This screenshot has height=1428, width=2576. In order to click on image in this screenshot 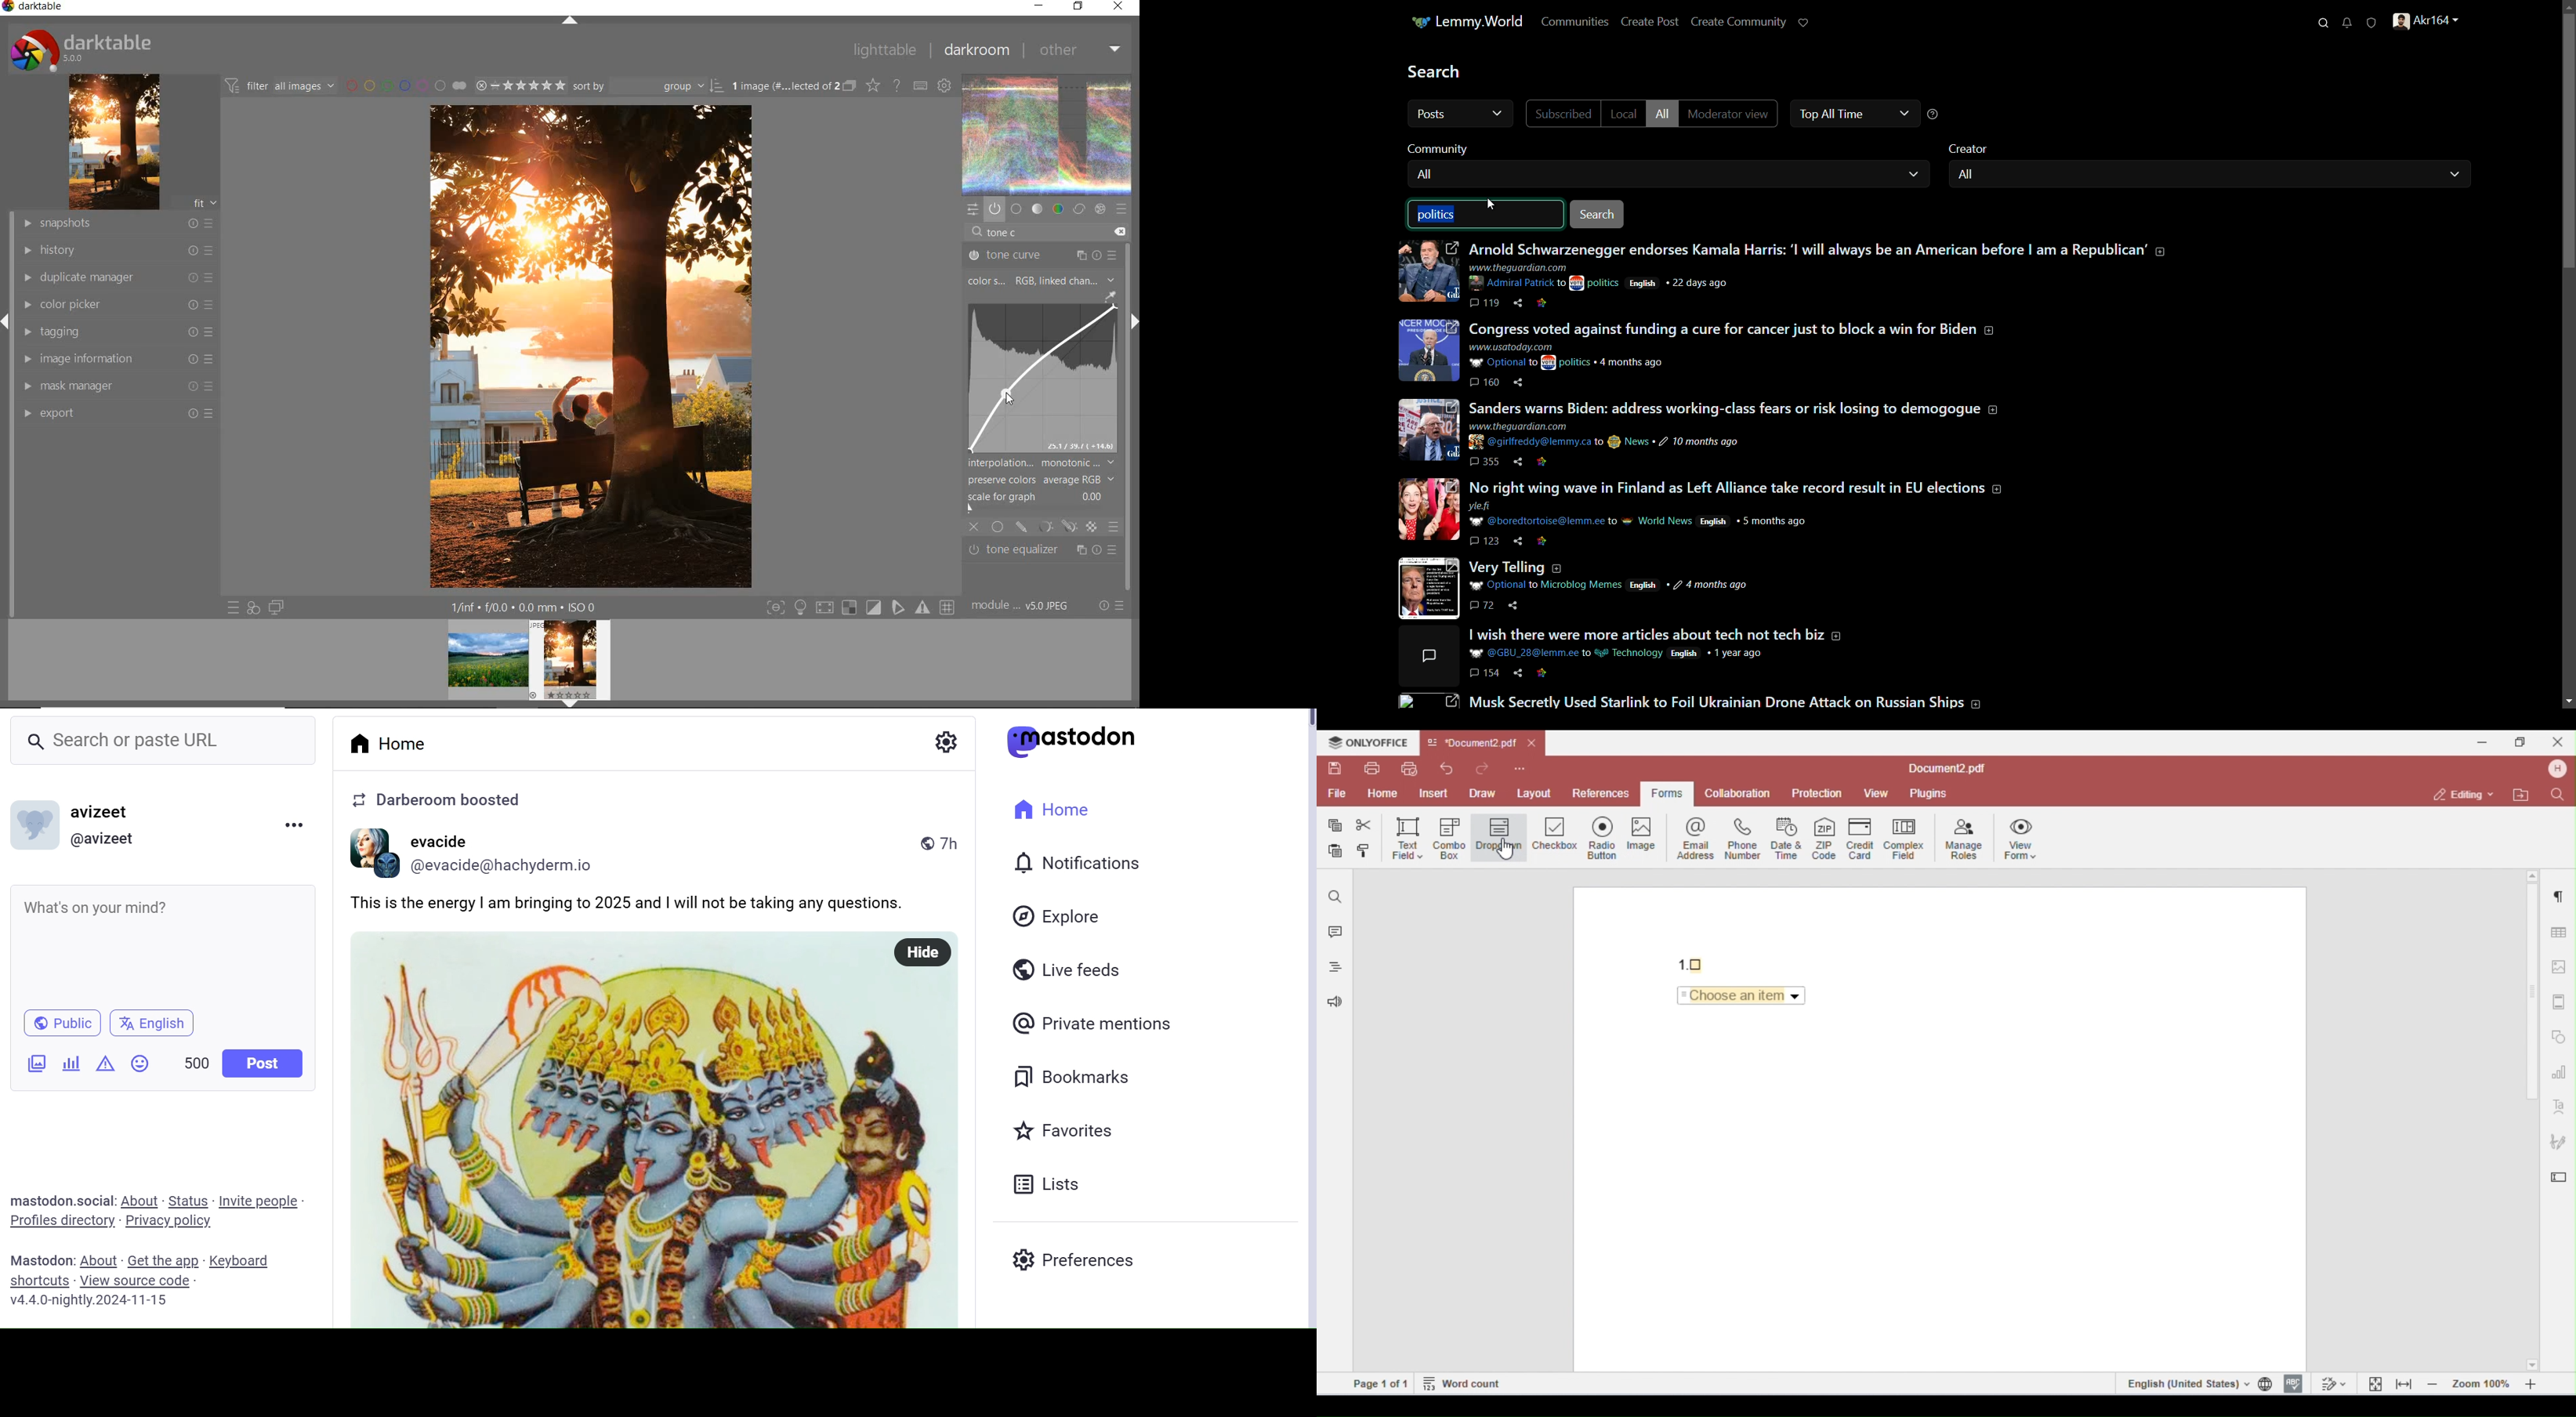, I will do `click(657, 1145)`.